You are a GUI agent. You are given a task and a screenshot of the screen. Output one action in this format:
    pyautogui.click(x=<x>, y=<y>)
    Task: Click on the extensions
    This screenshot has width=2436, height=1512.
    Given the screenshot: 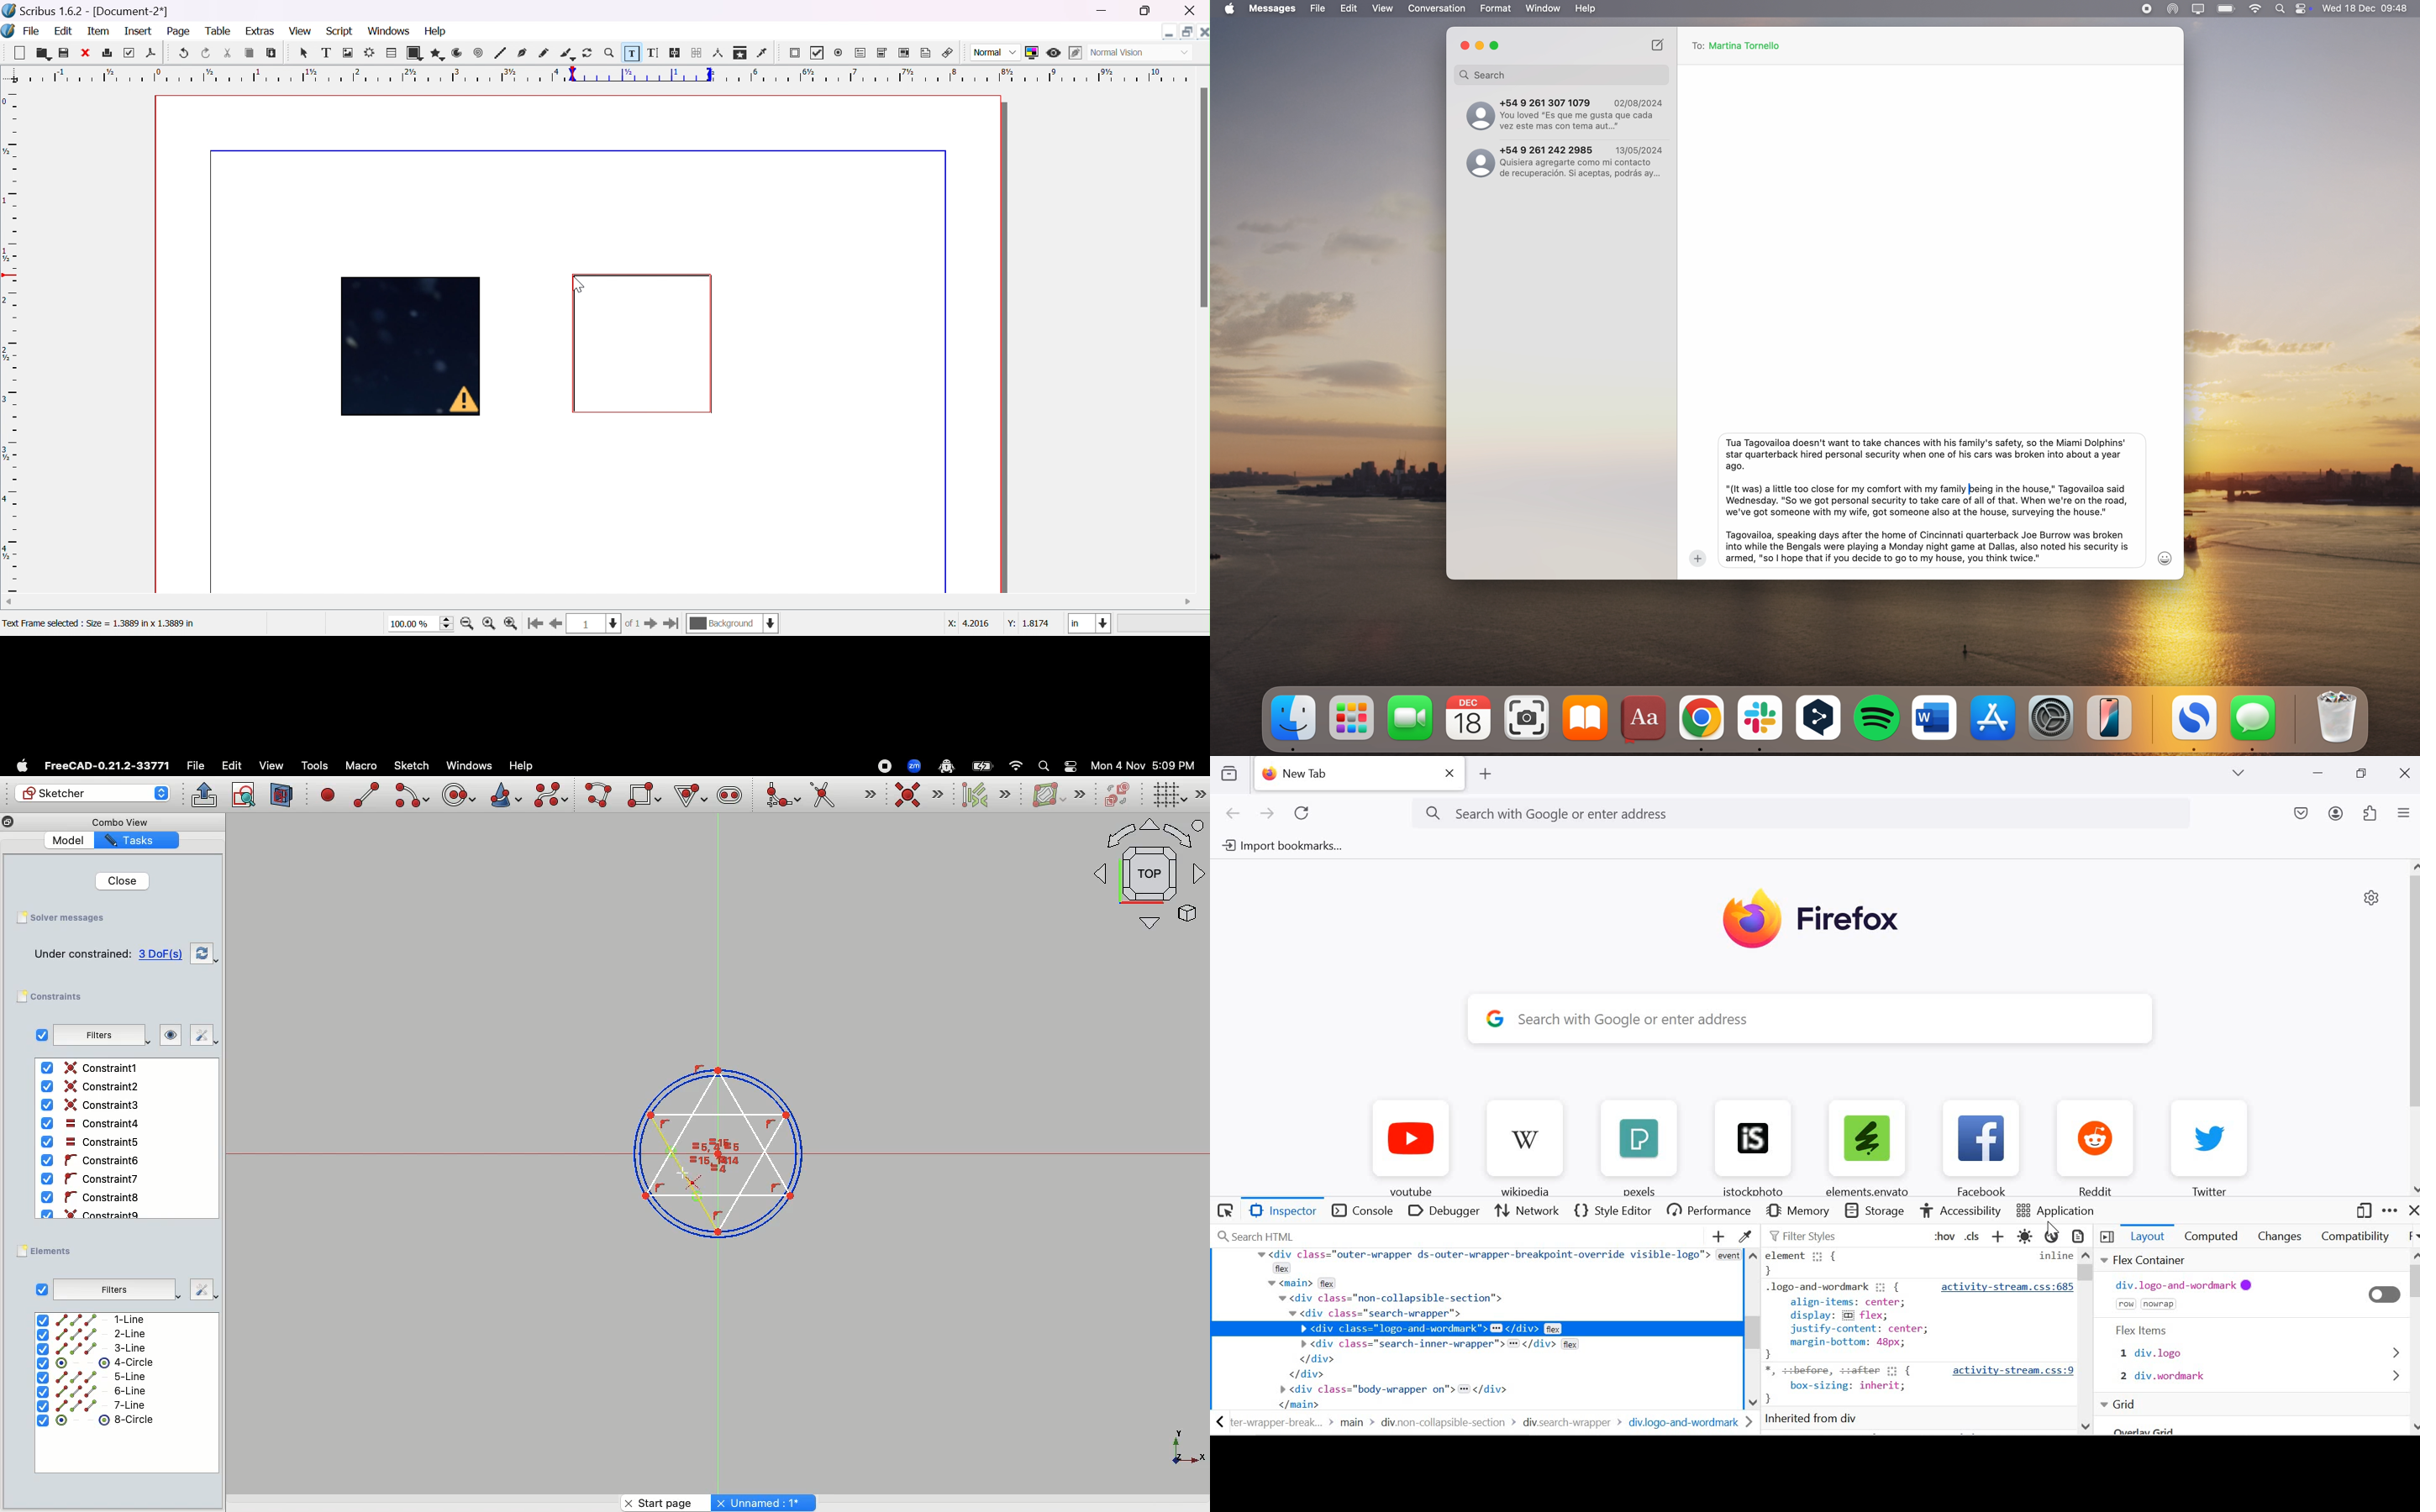 What is the action you would take?
    pyautogui.click(x=2372, y=814)
    